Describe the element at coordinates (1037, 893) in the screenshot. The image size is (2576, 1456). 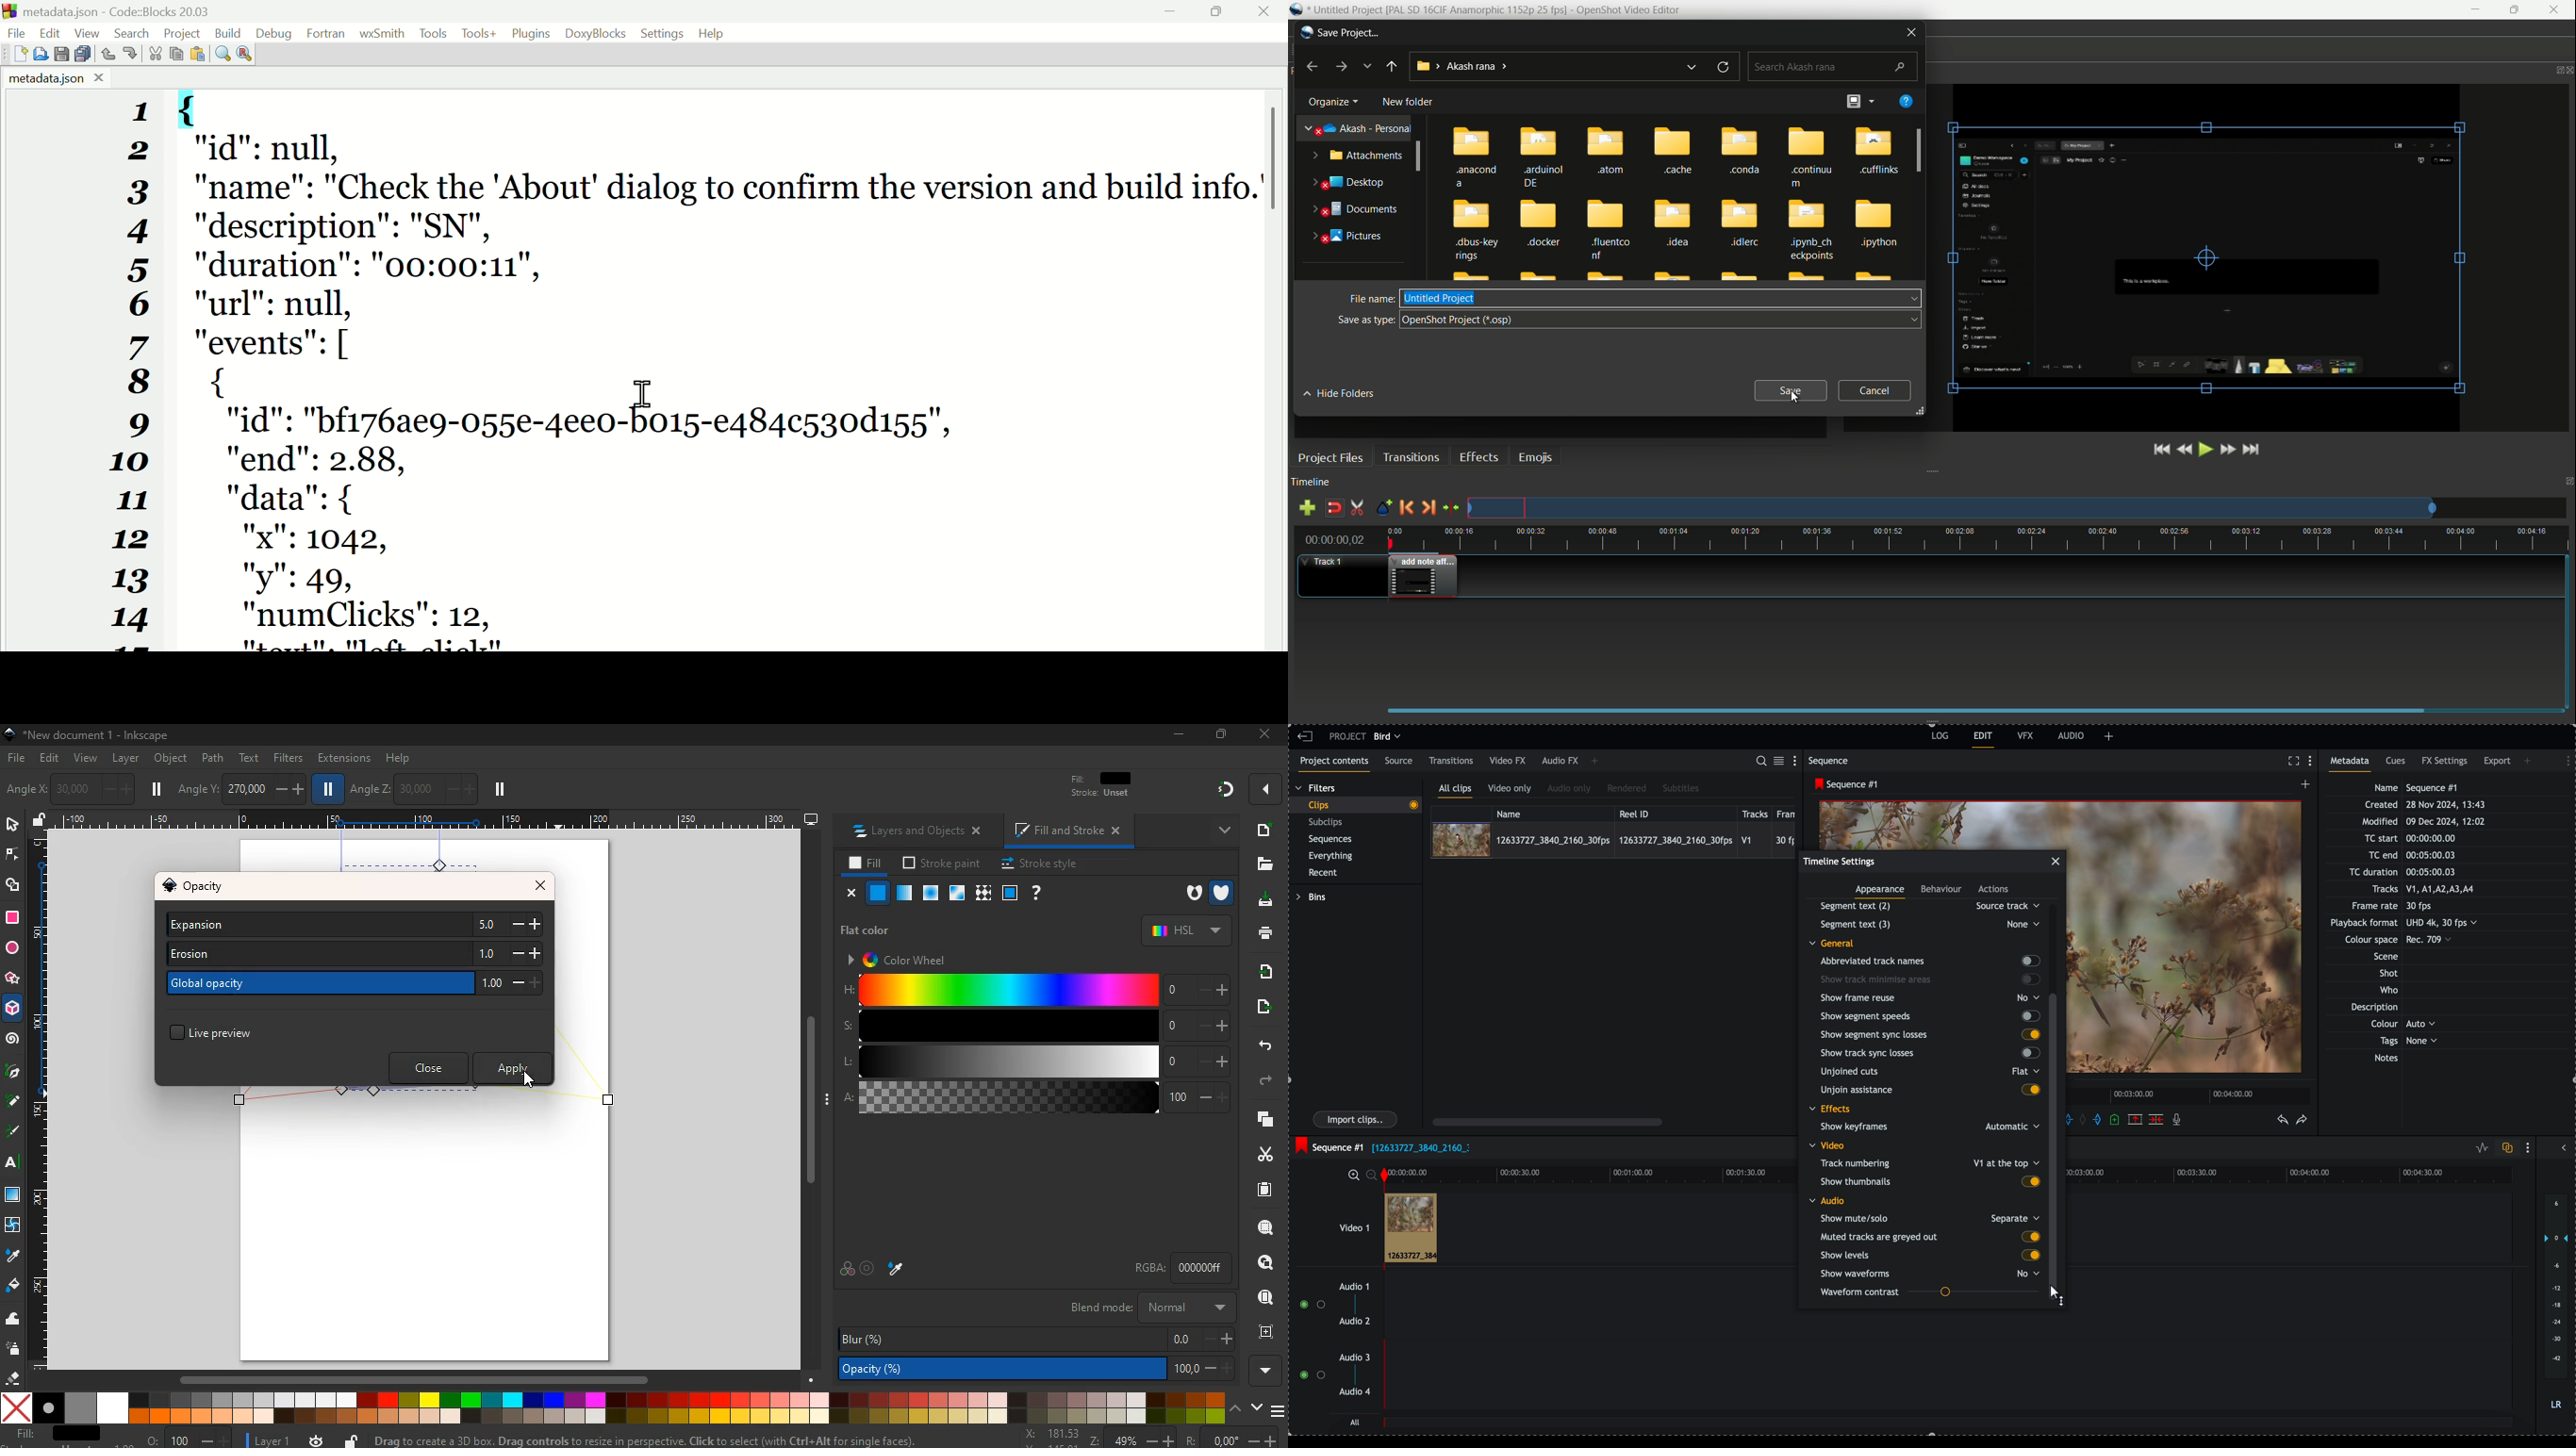
I see `help` at that location.